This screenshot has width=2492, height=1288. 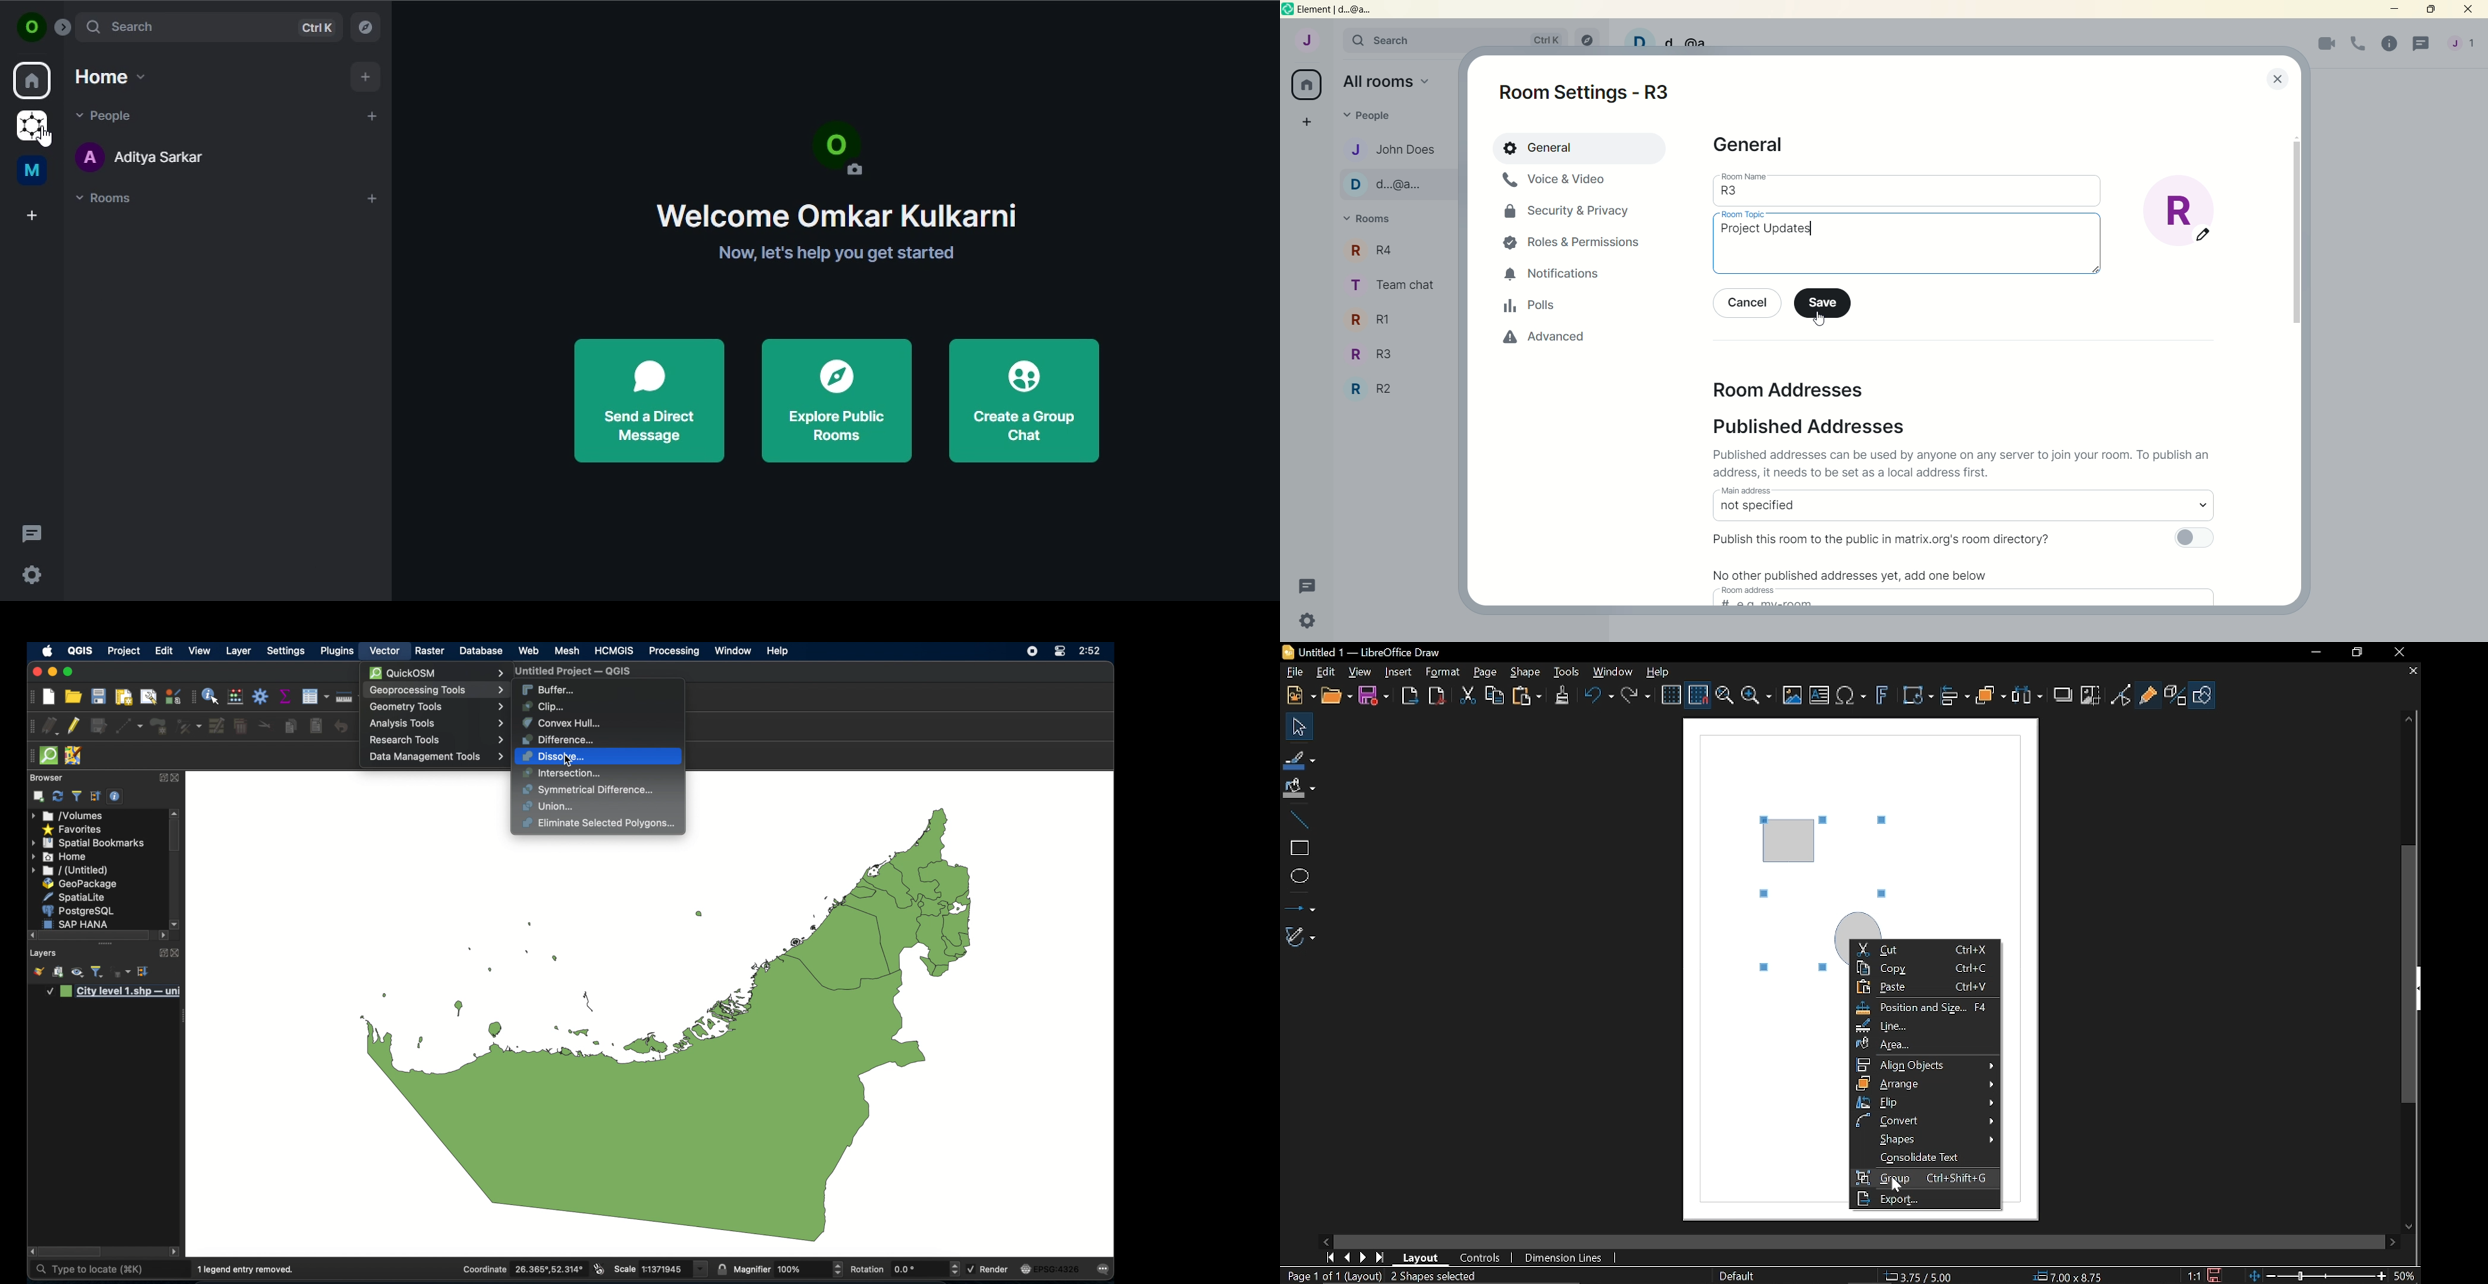 What do you see at coordinates (287, 652) in the screenshot?
I see `settings` at bounding box center [287, 652].